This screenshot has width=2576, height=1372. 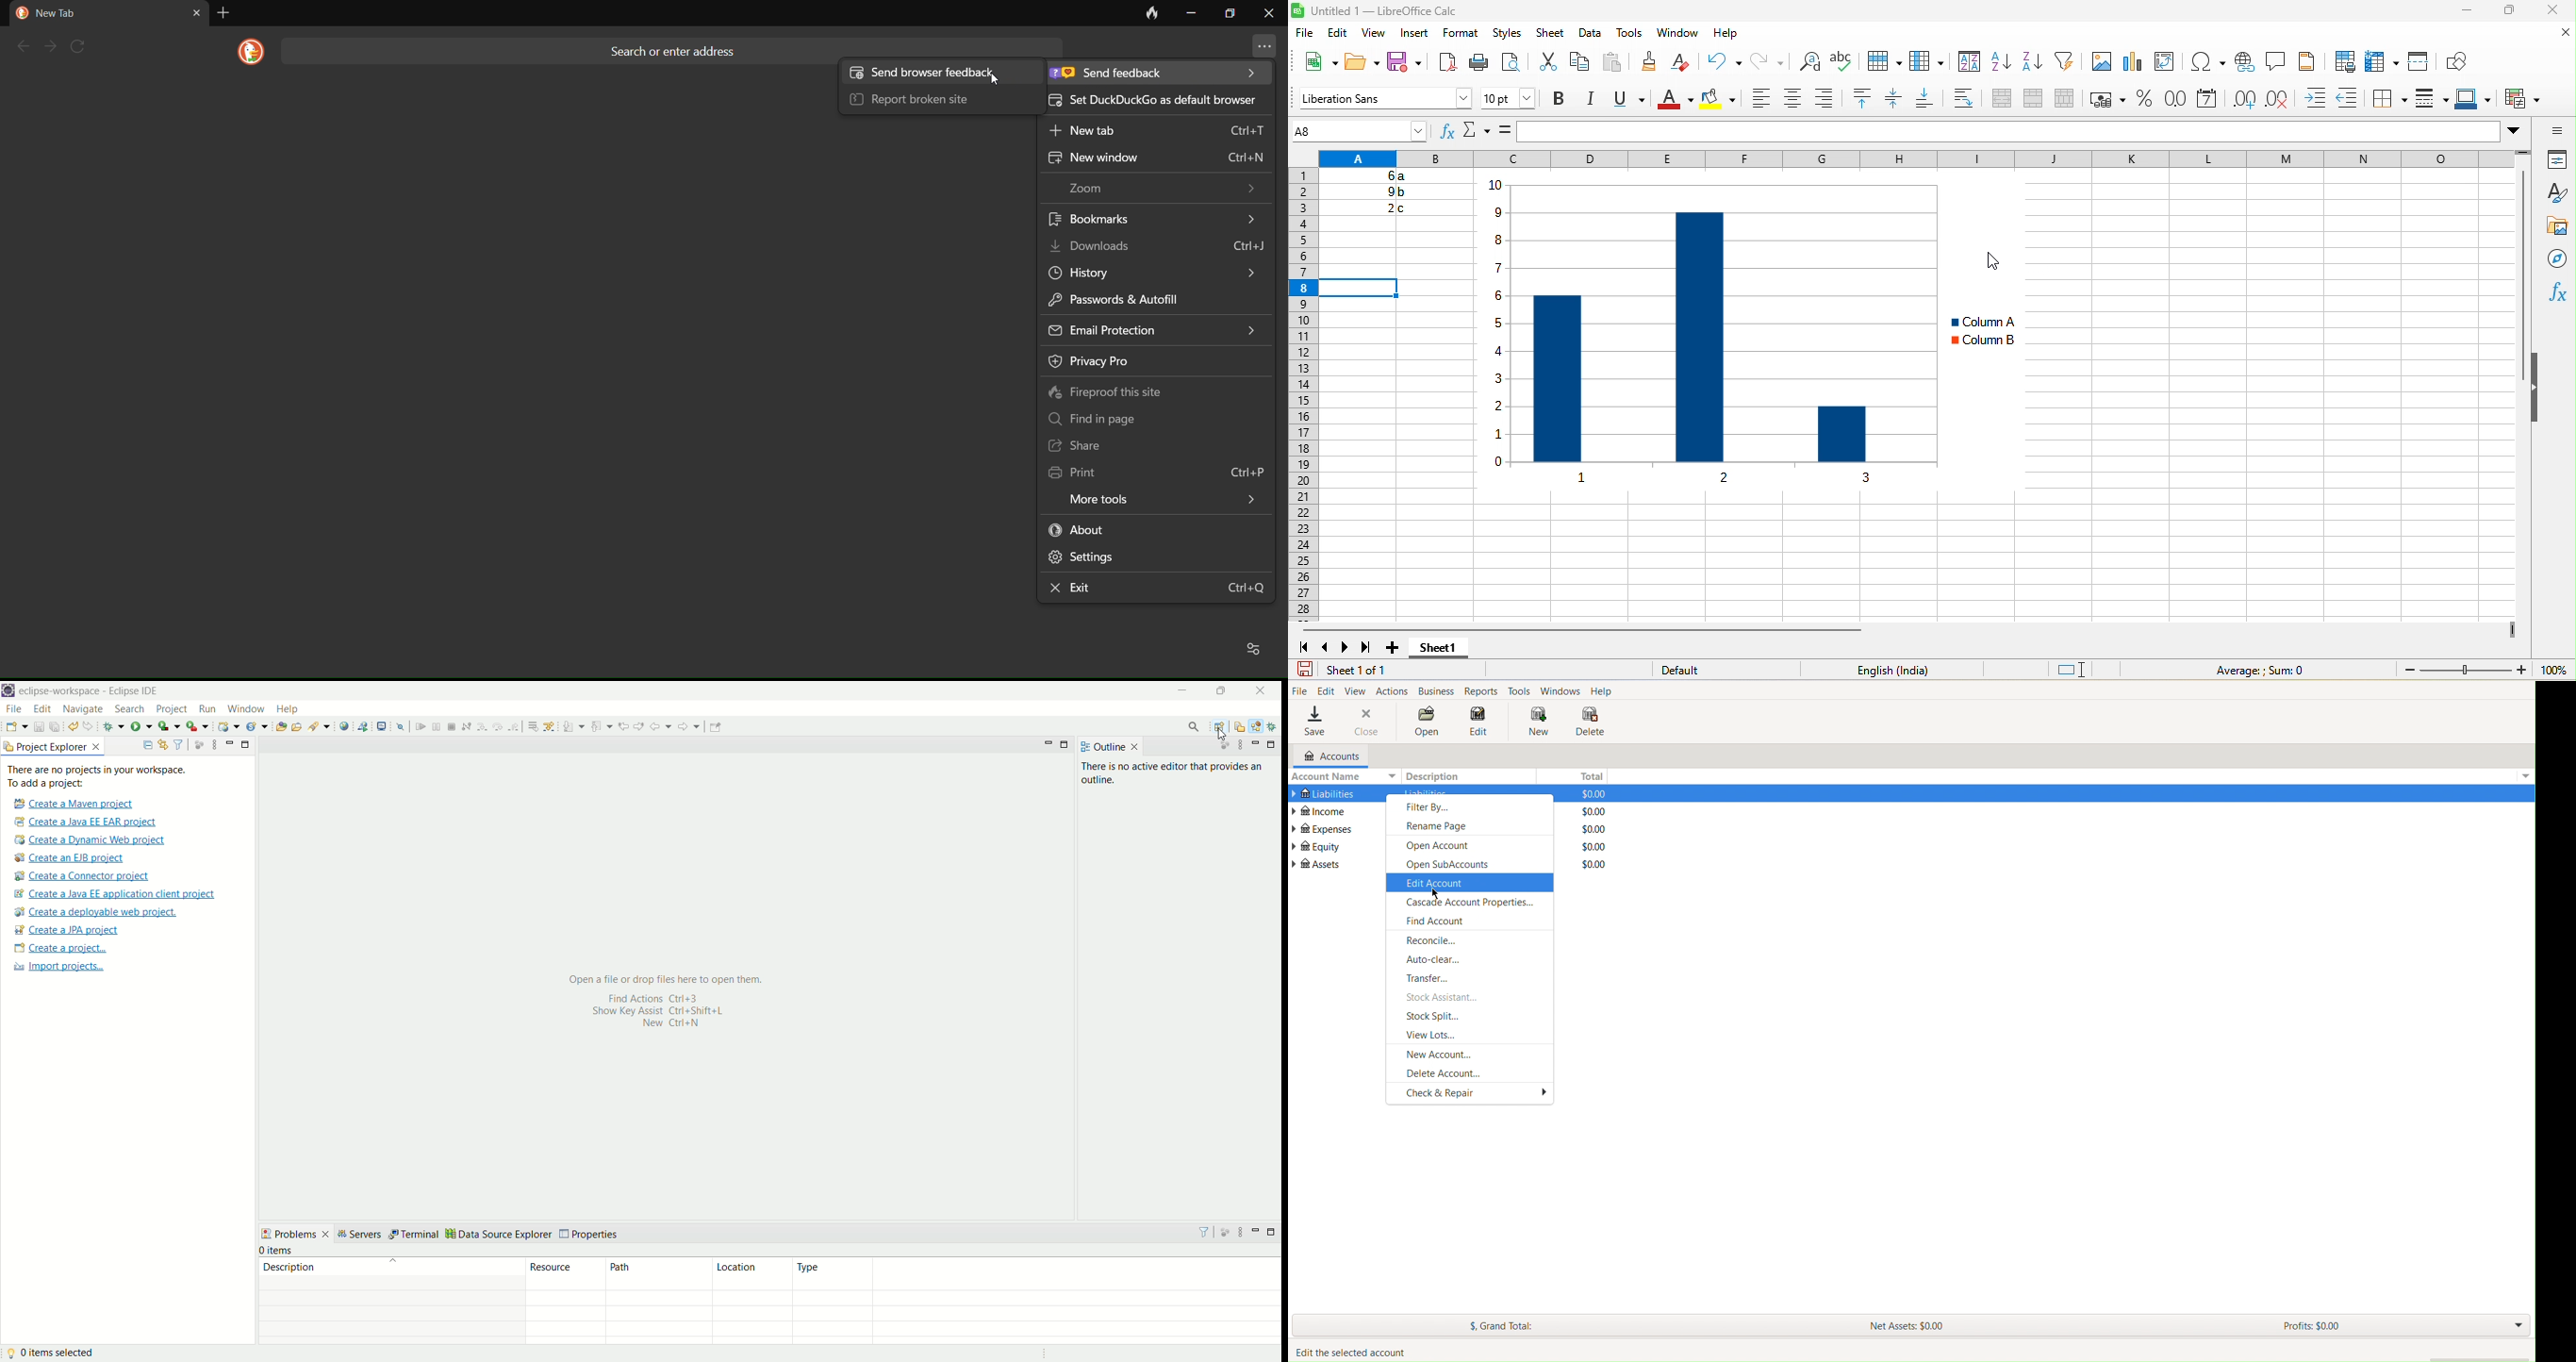 What do you see at coordinates (1306, 397) in the screenshot?
I see `rows` at bounding box center [1306, 397].